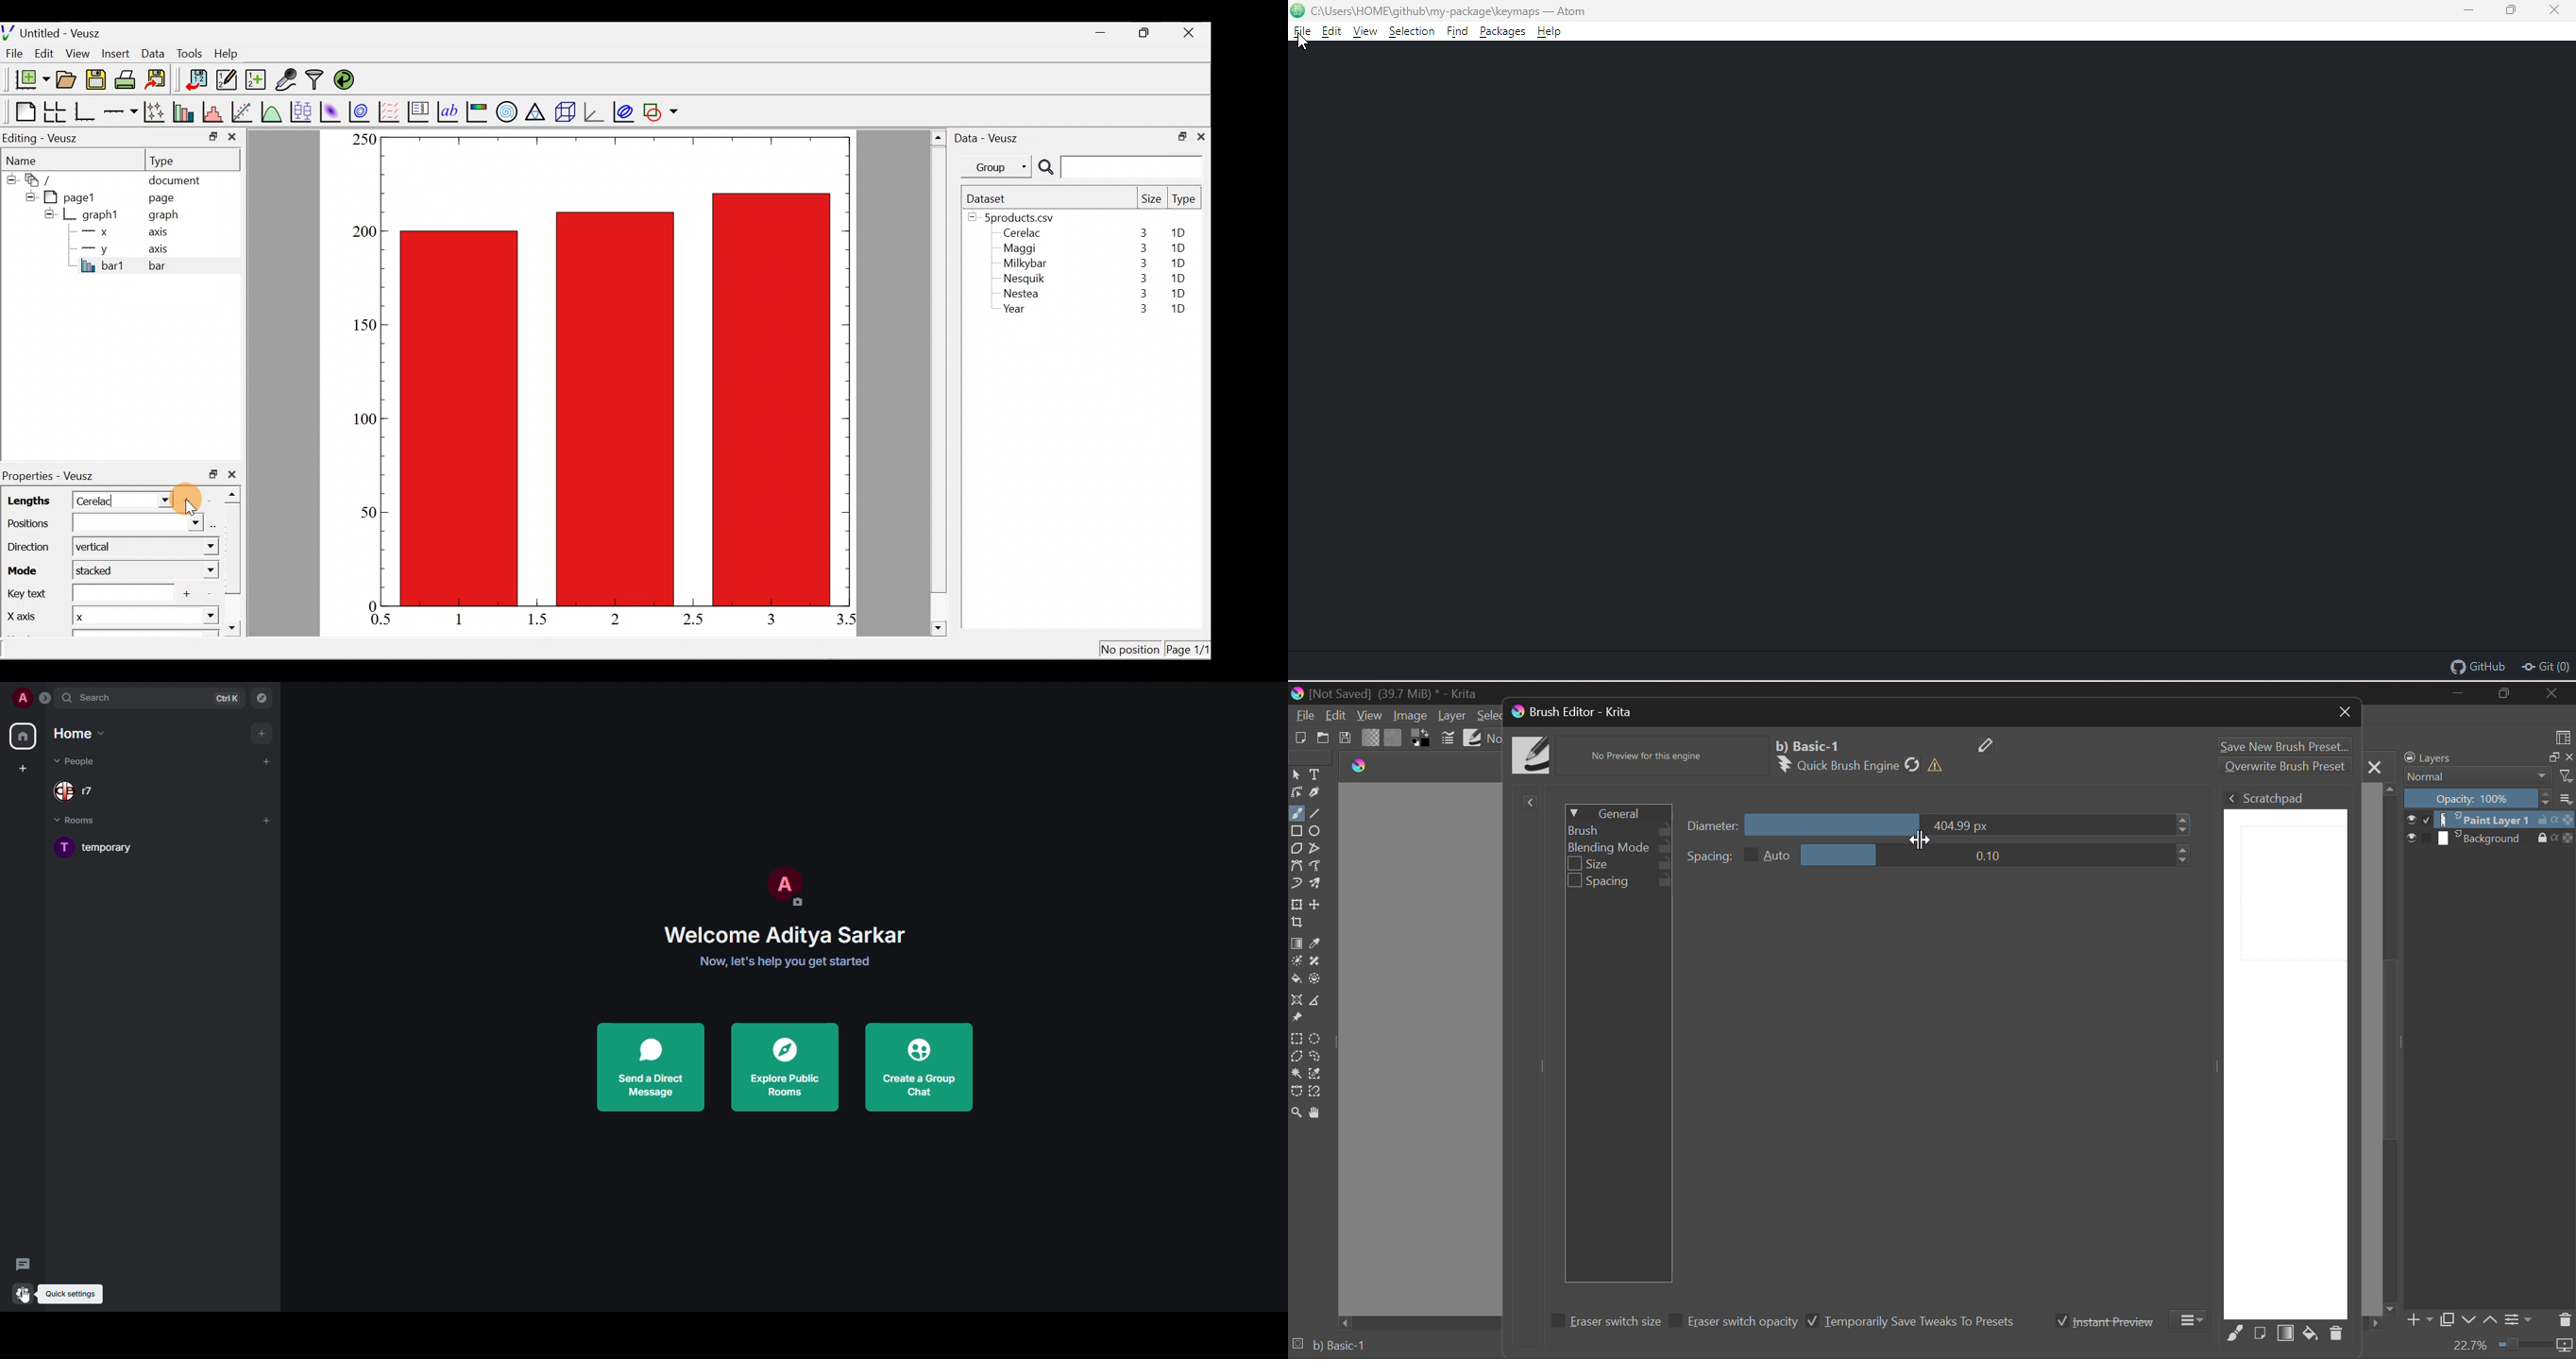 The height and width of the screenshot is (1372, 2576). I want to click on Help, so click(234, 54).